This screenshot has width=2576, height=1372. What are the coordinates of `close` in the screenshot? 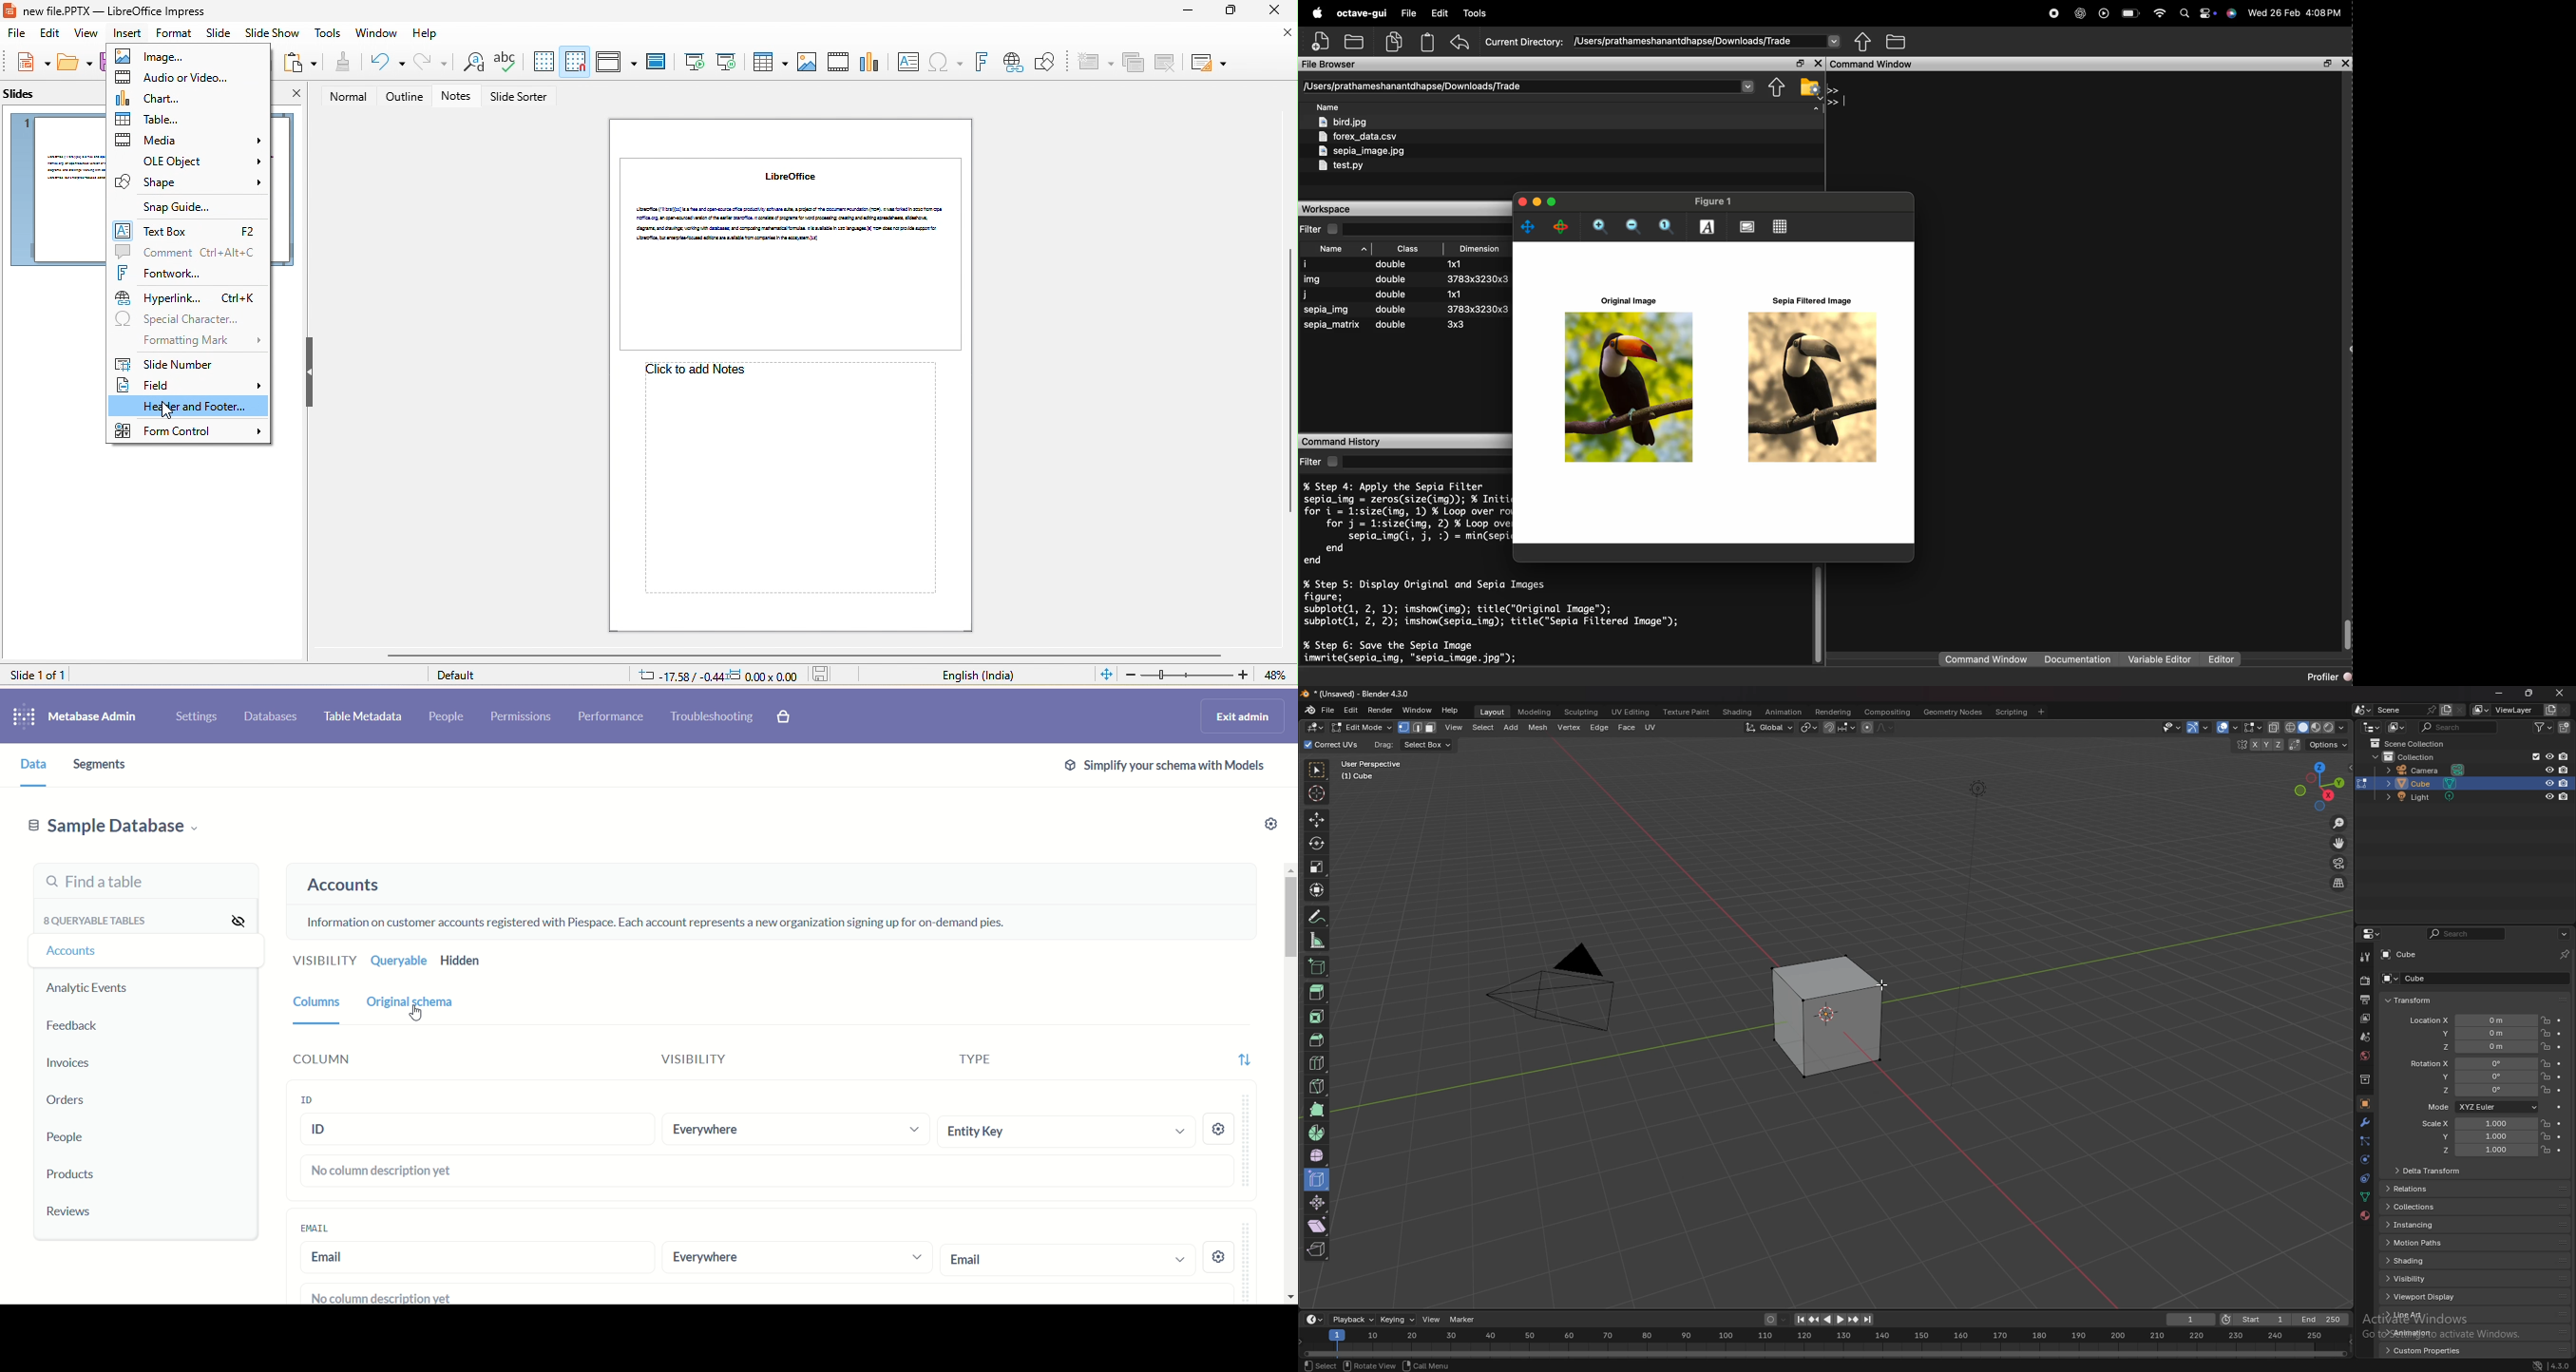 It's located at (296, 96).